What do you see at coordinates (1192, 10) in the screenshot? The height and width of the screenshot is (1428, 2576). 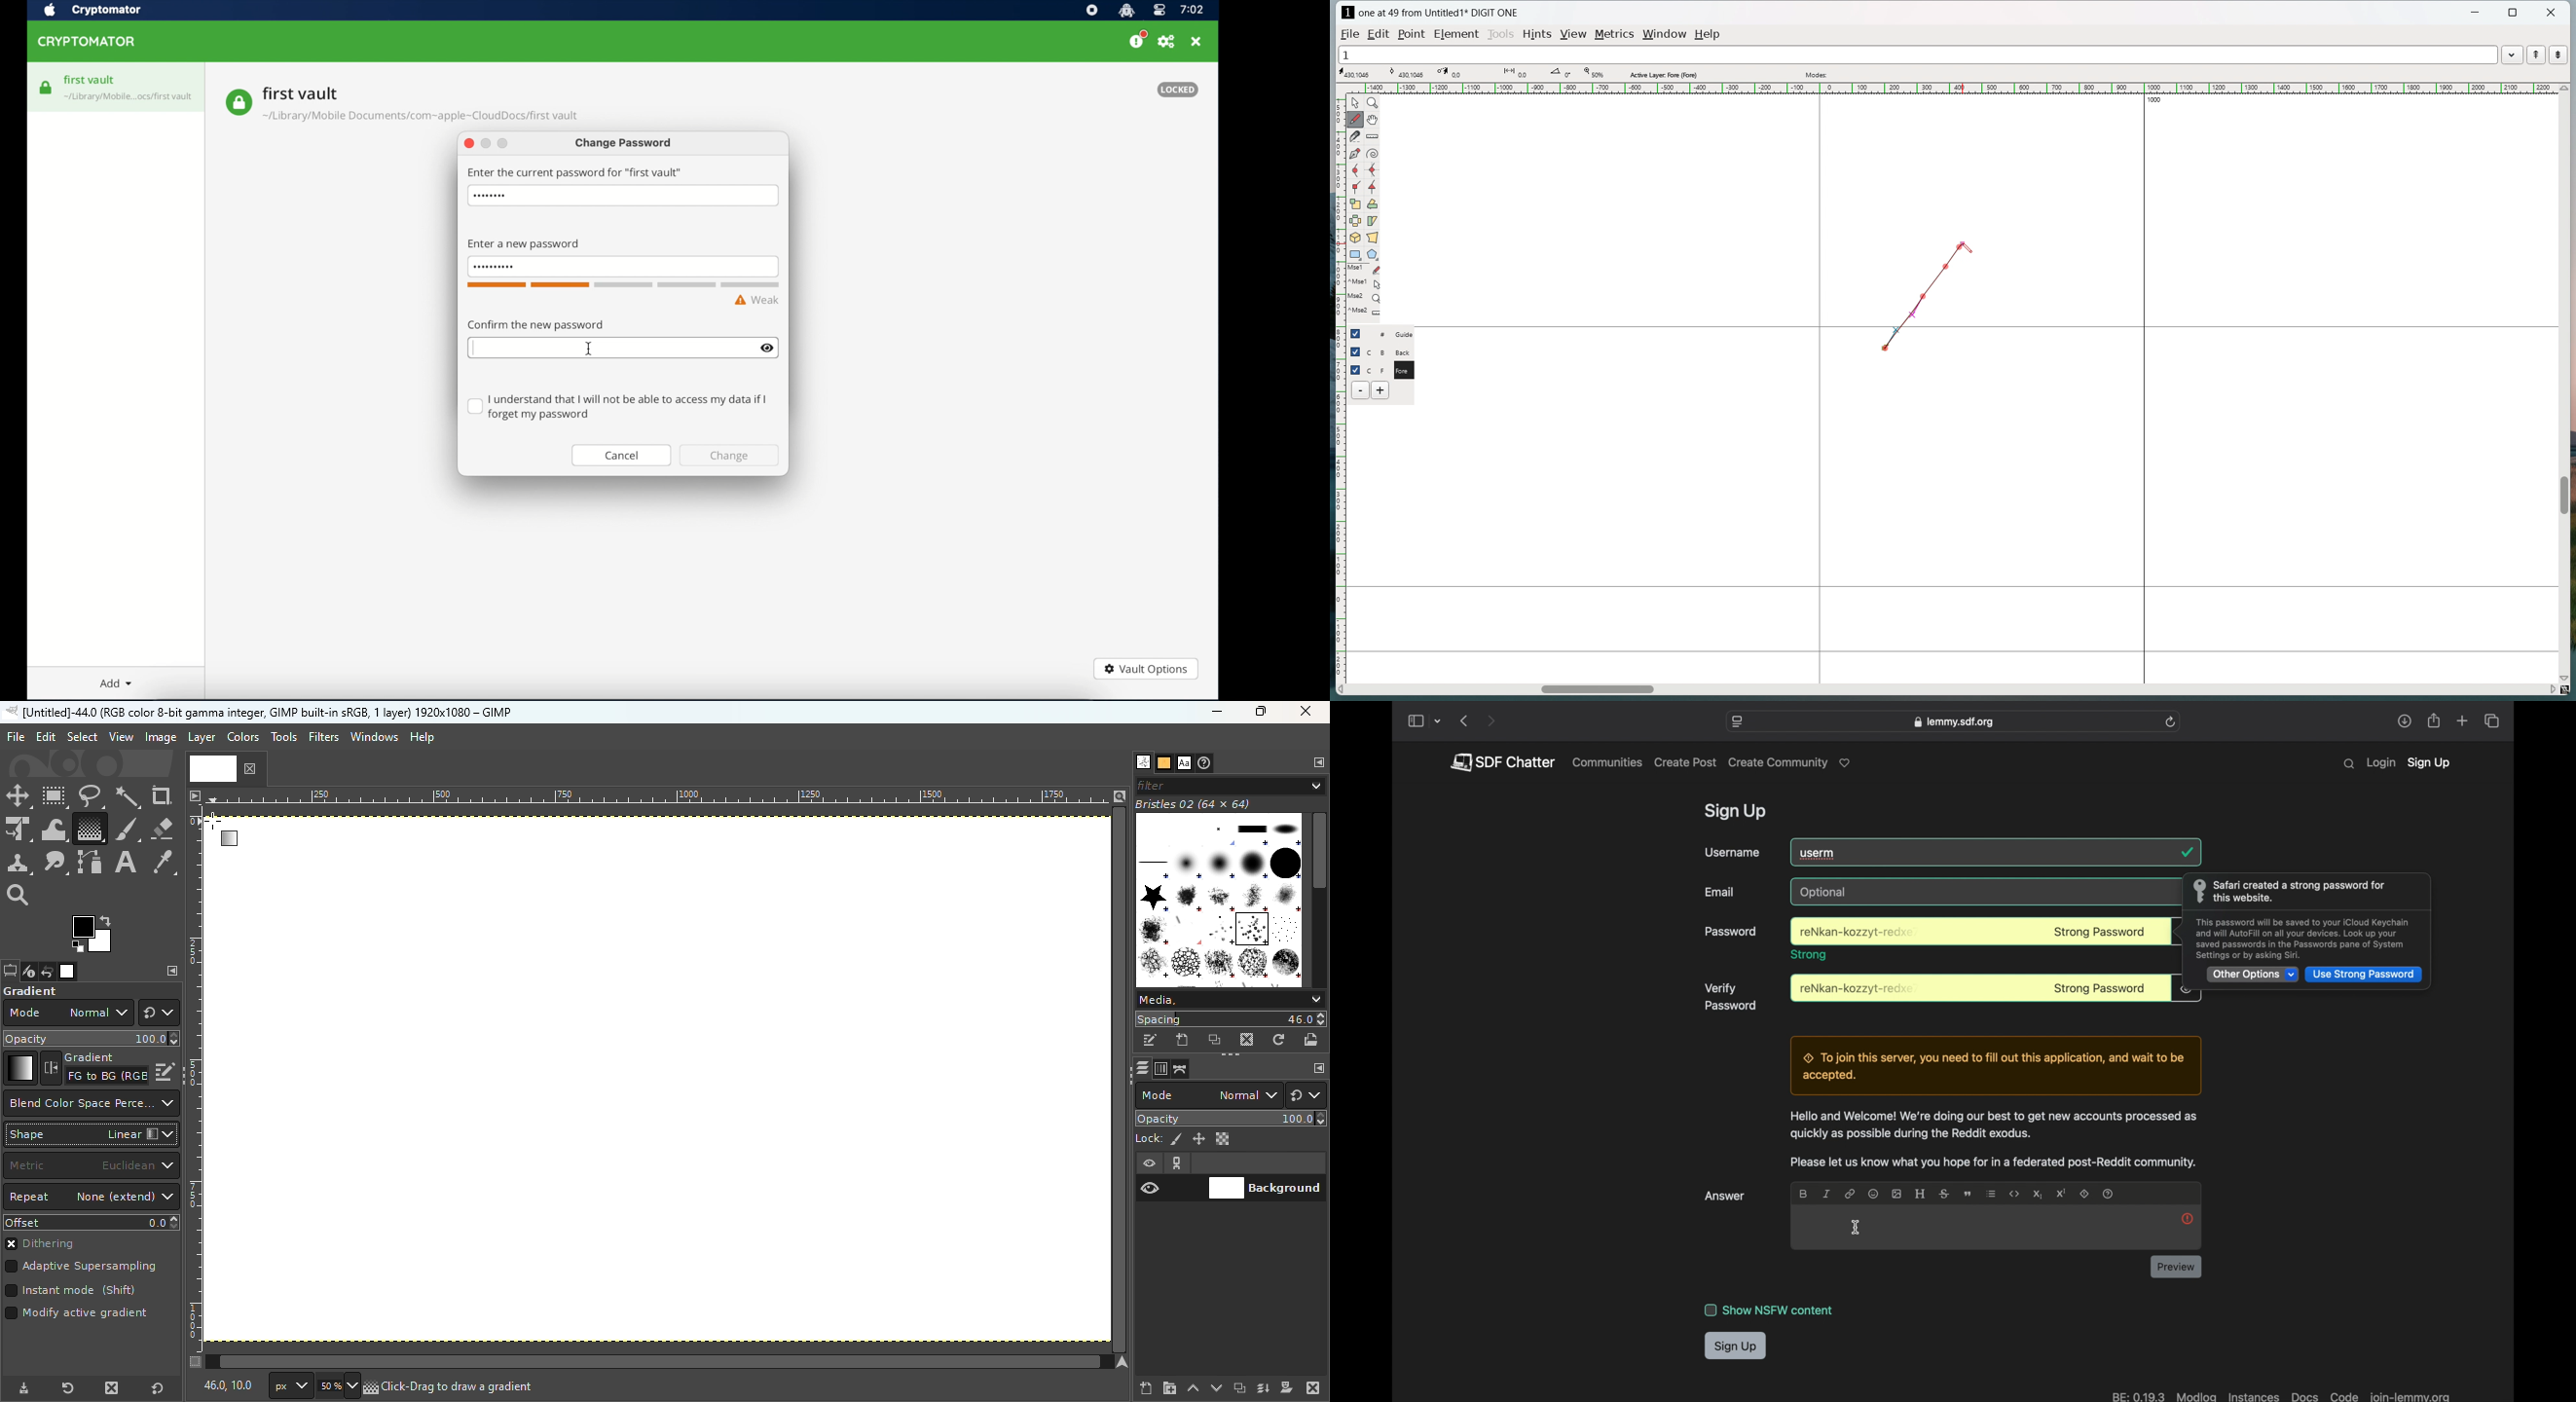 I see `time` at bounding box center [1192, 10].